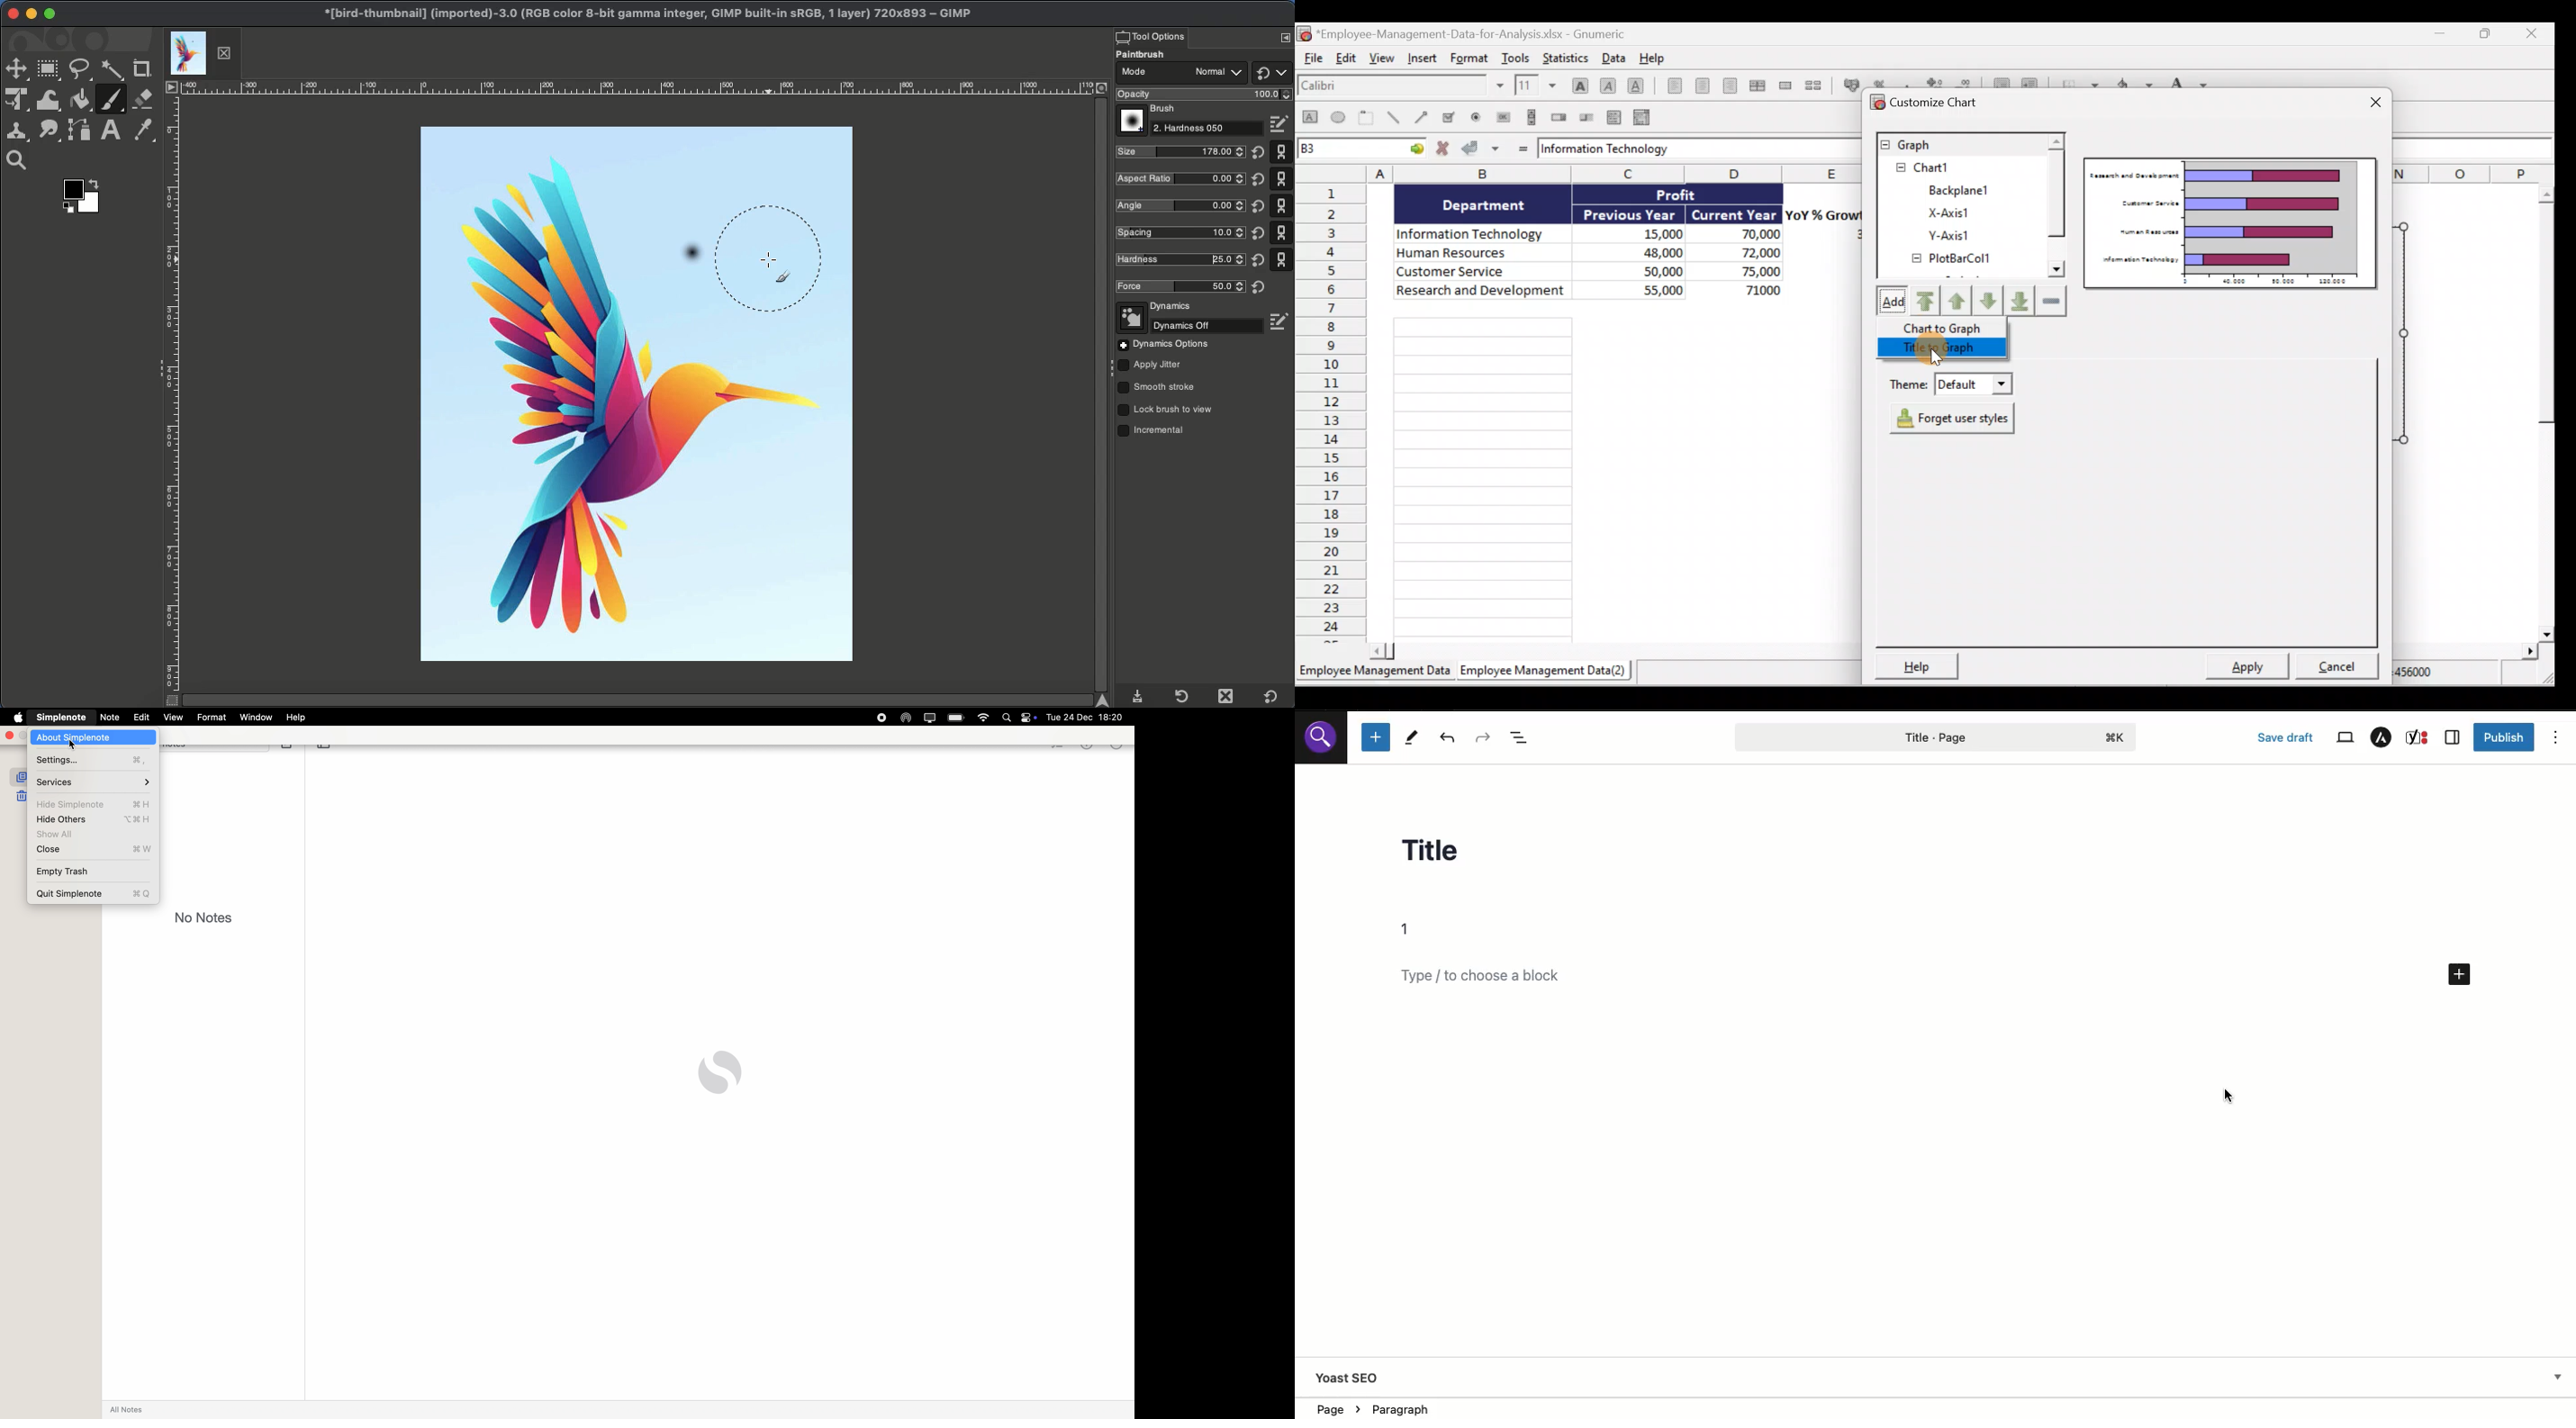 The image size is (2576, 1428). I want to click on 48,000, so click(1644, 252).